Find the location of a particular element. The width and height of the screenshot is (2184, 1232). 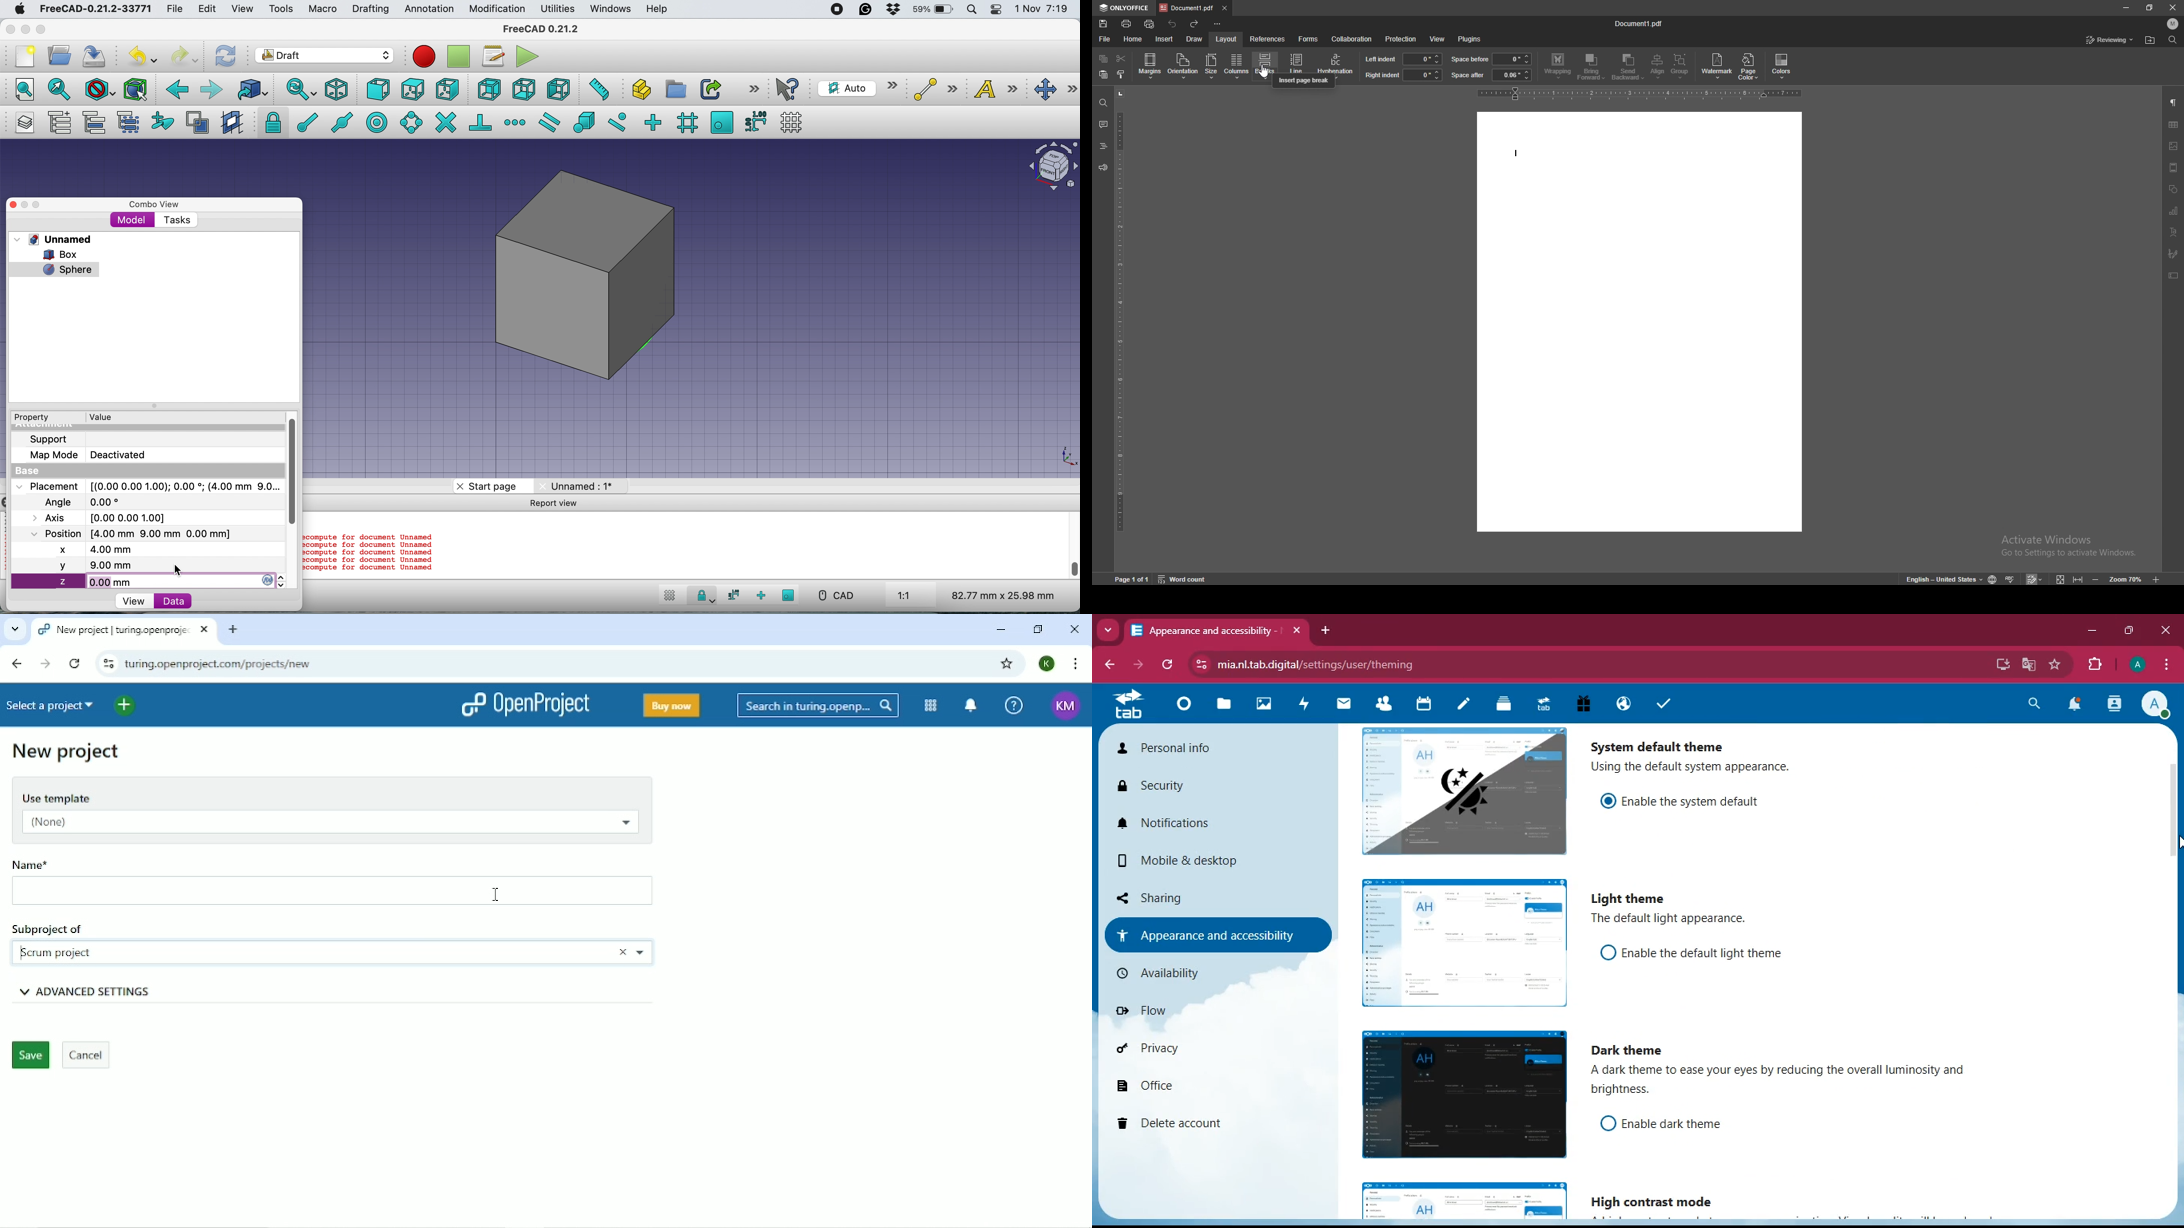

mobile is located at coordinates (1174, 864).